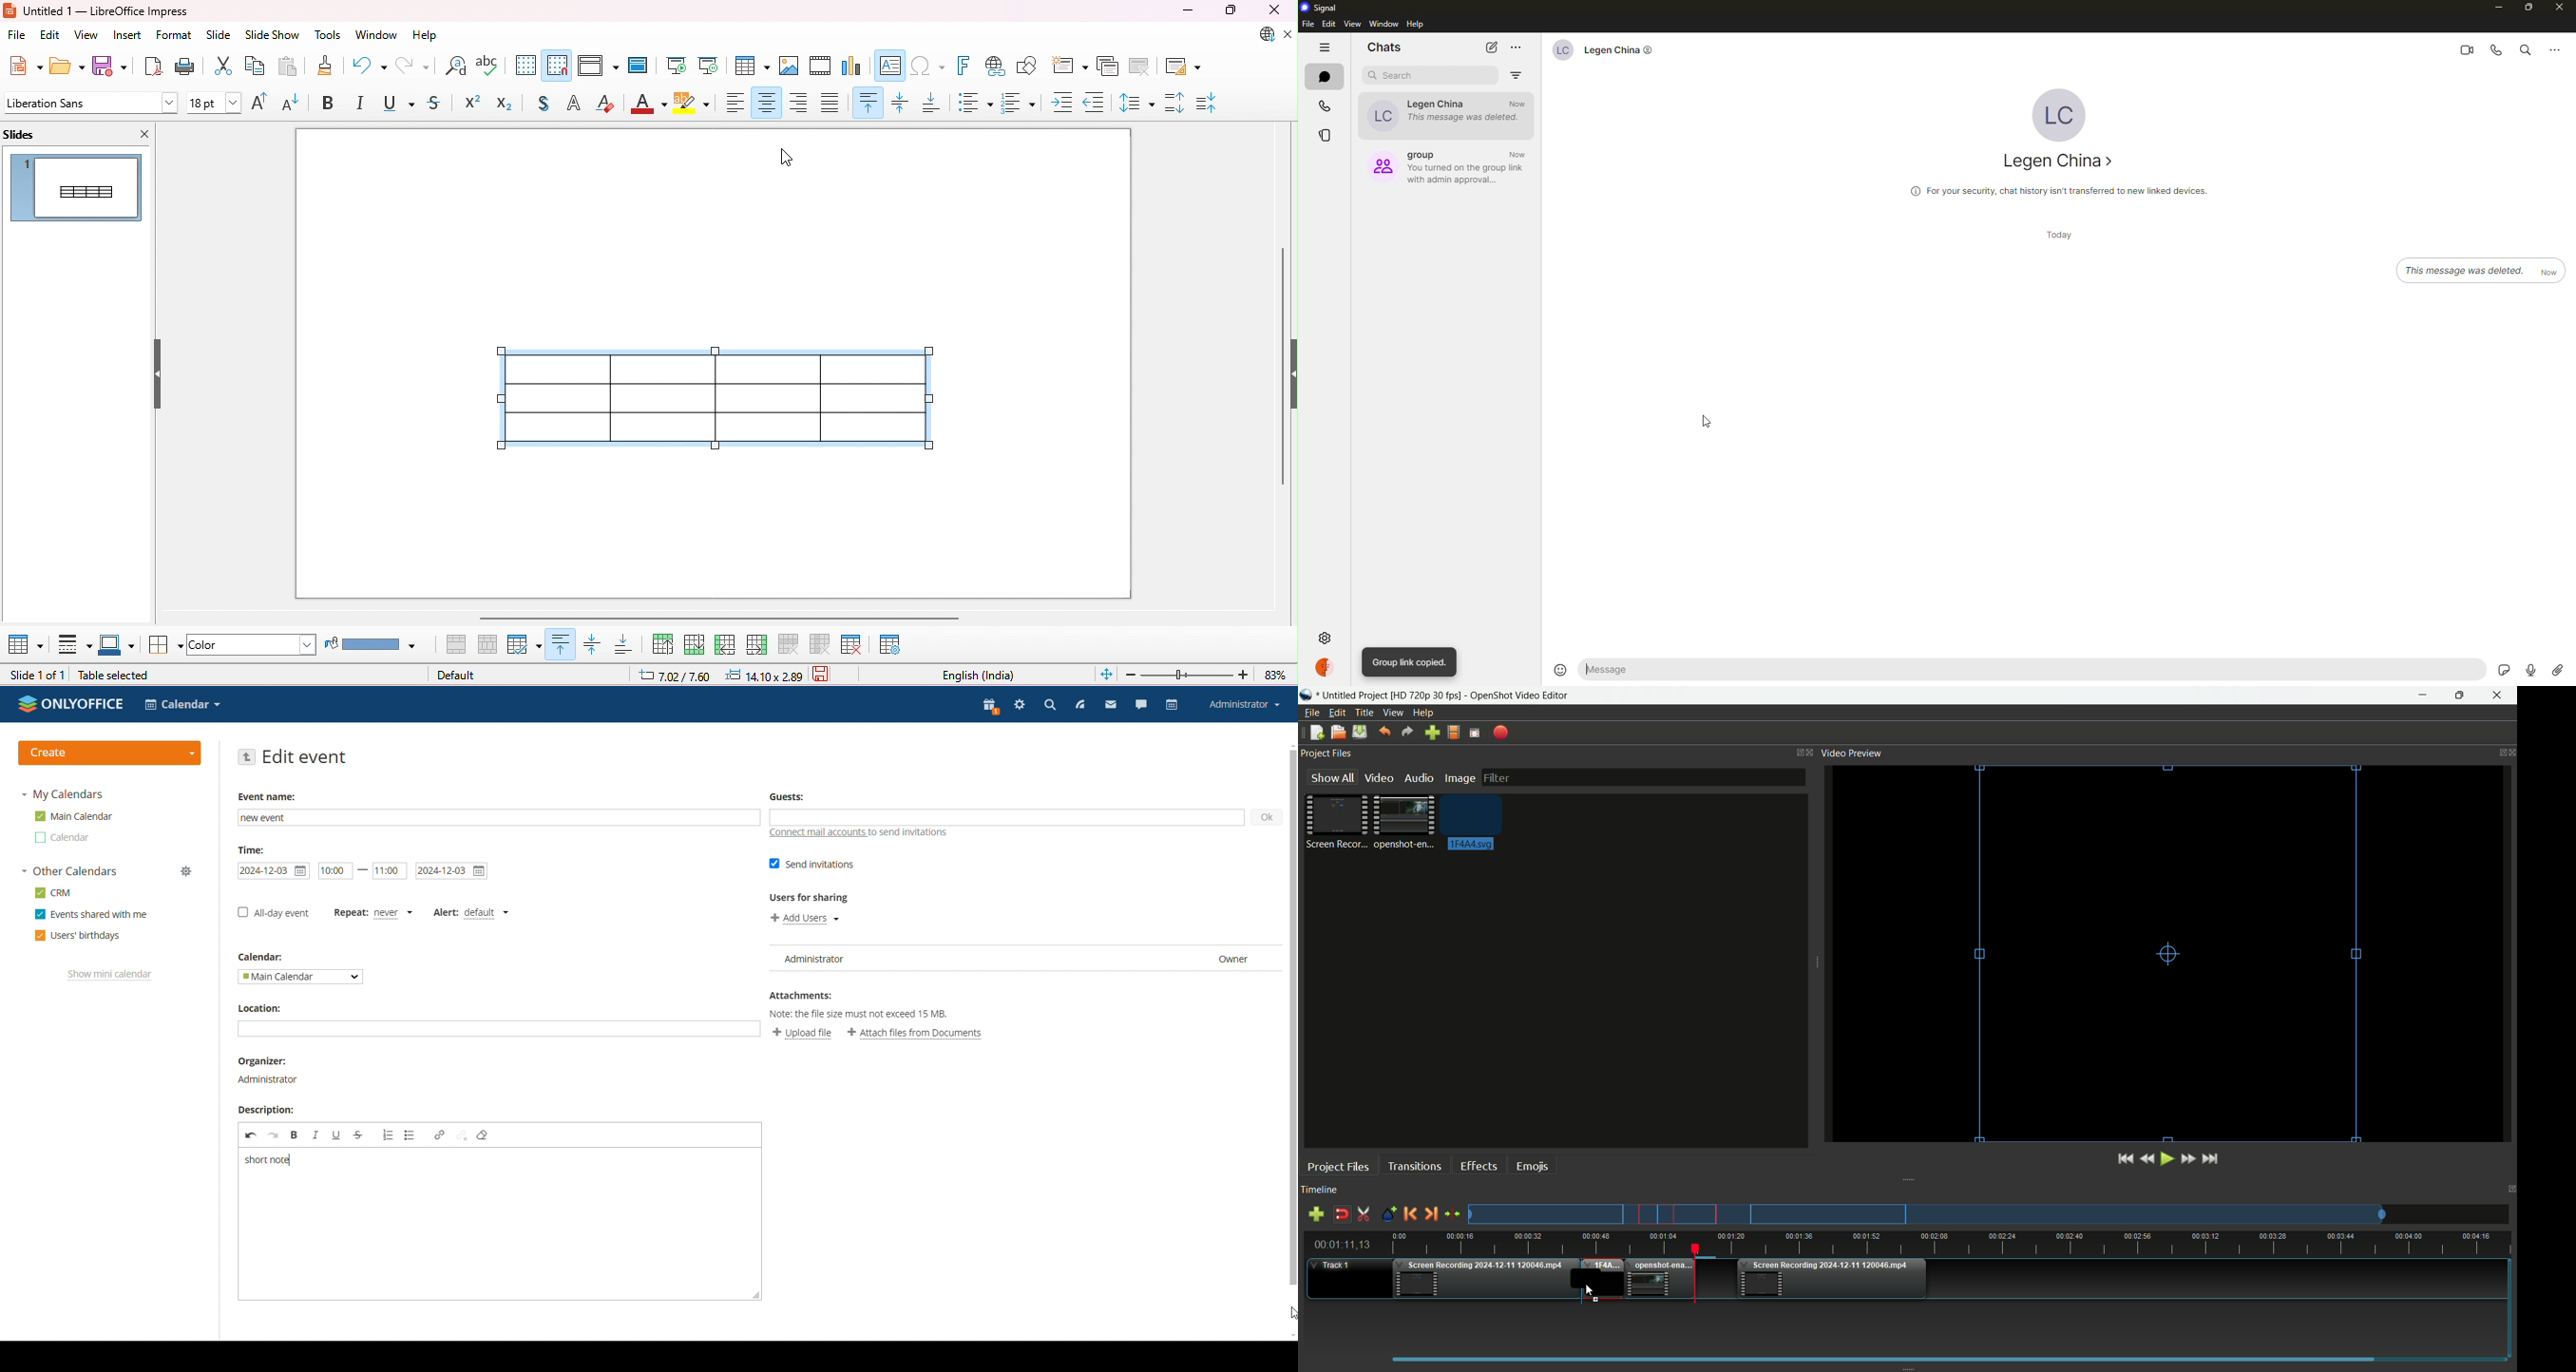  Describe the element at coordinates (1262, 34) in the screenshot. I see `update` at that location.